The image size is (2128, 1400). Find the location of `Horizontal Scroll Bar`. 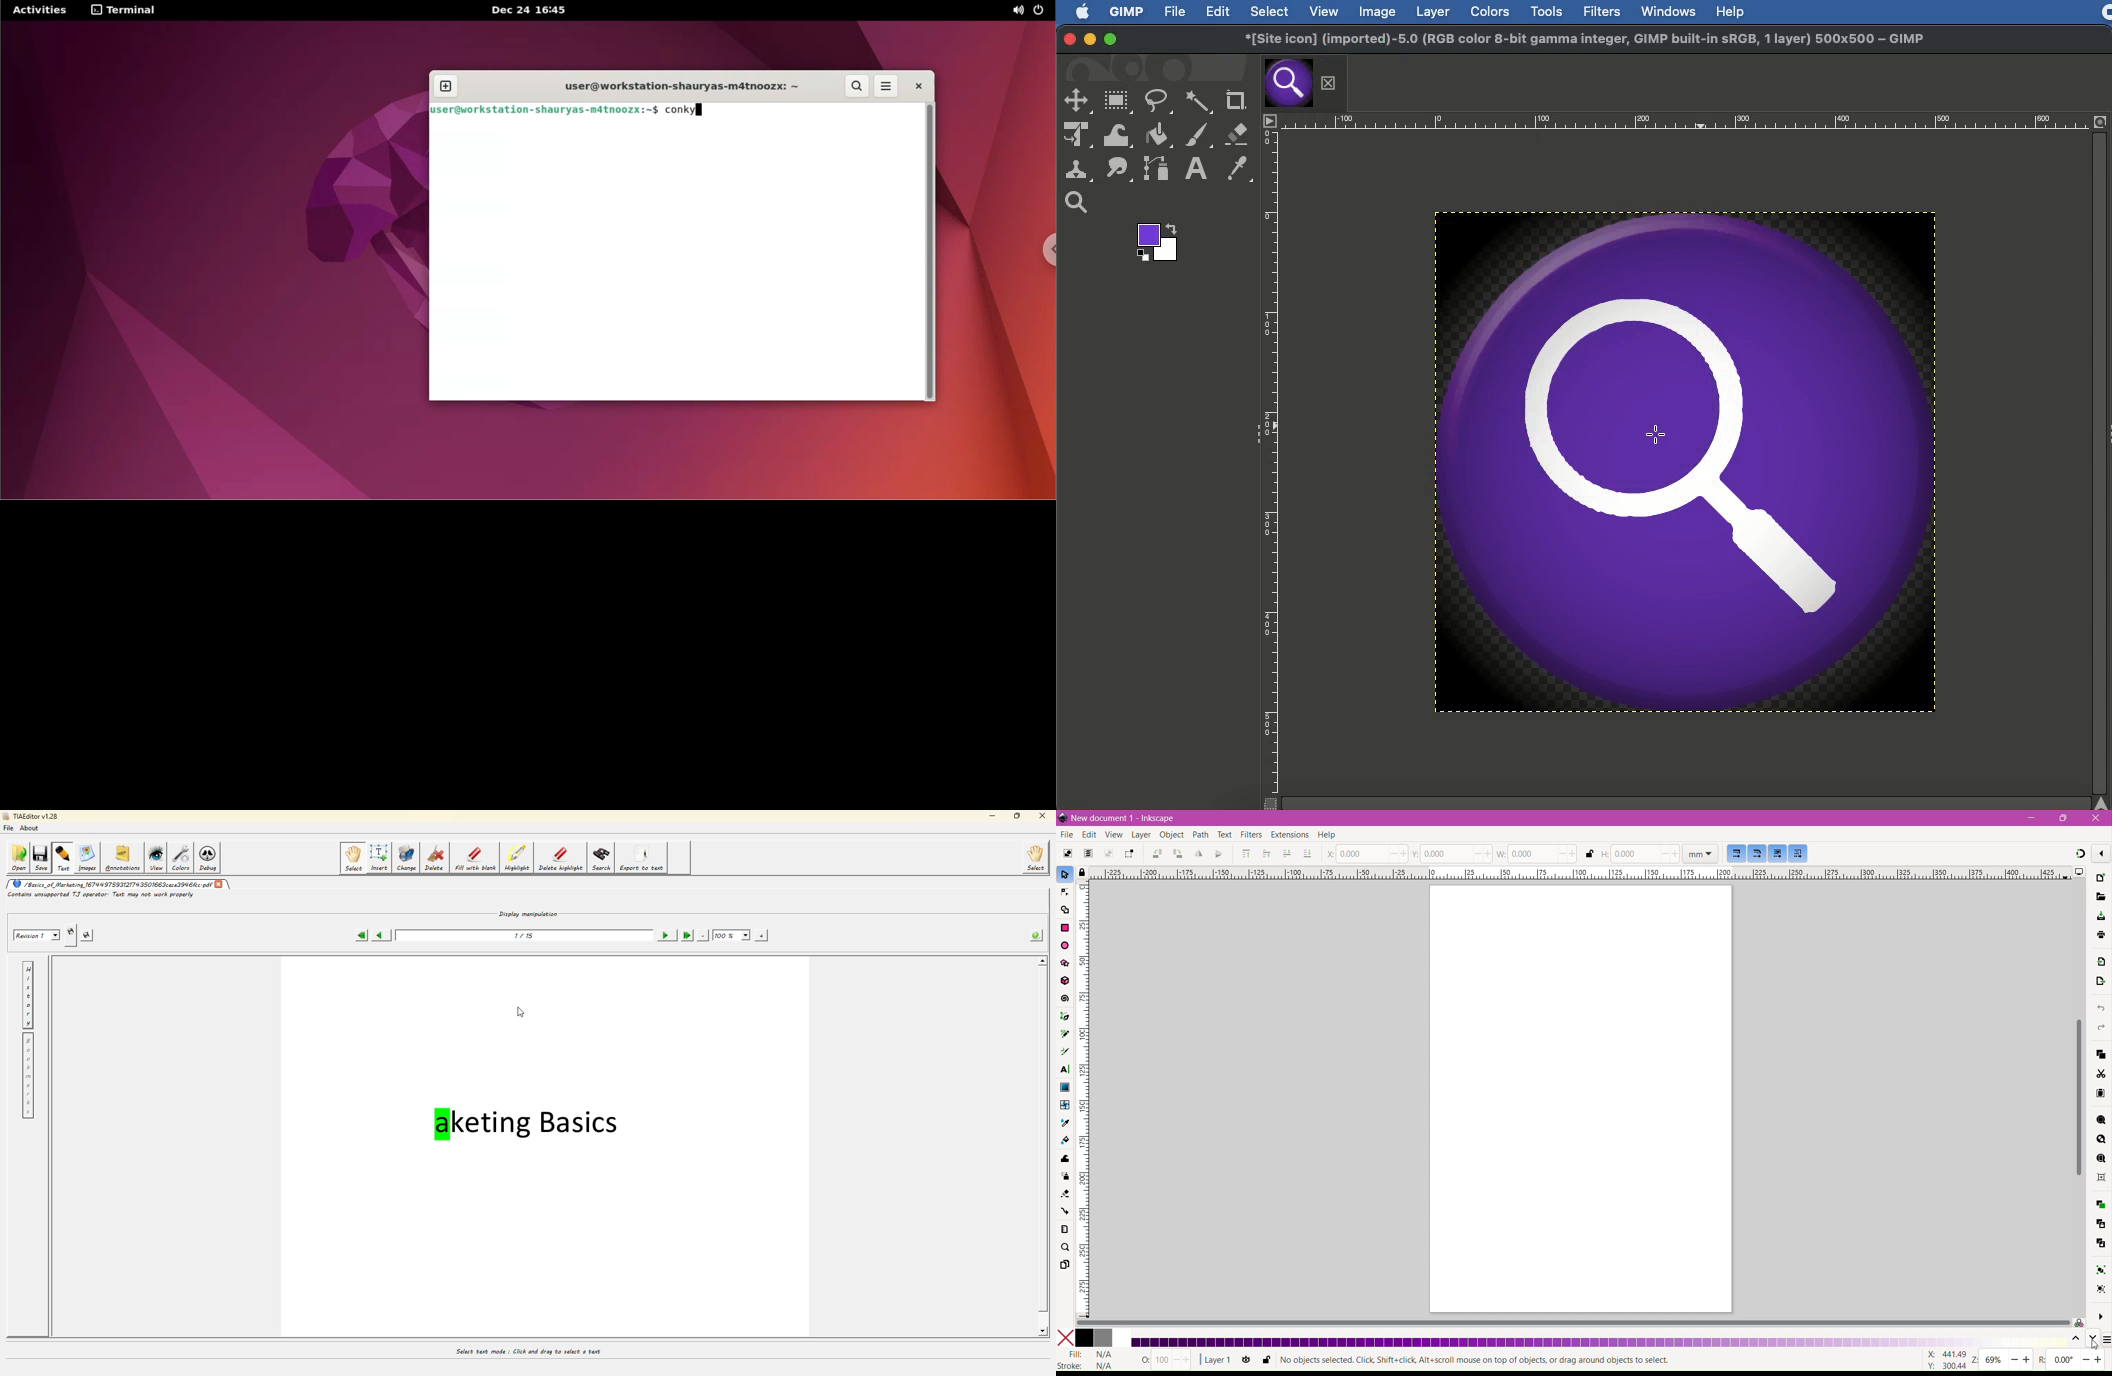

Horizontal Scroll Bar is located at coordinates (1571, 1323).